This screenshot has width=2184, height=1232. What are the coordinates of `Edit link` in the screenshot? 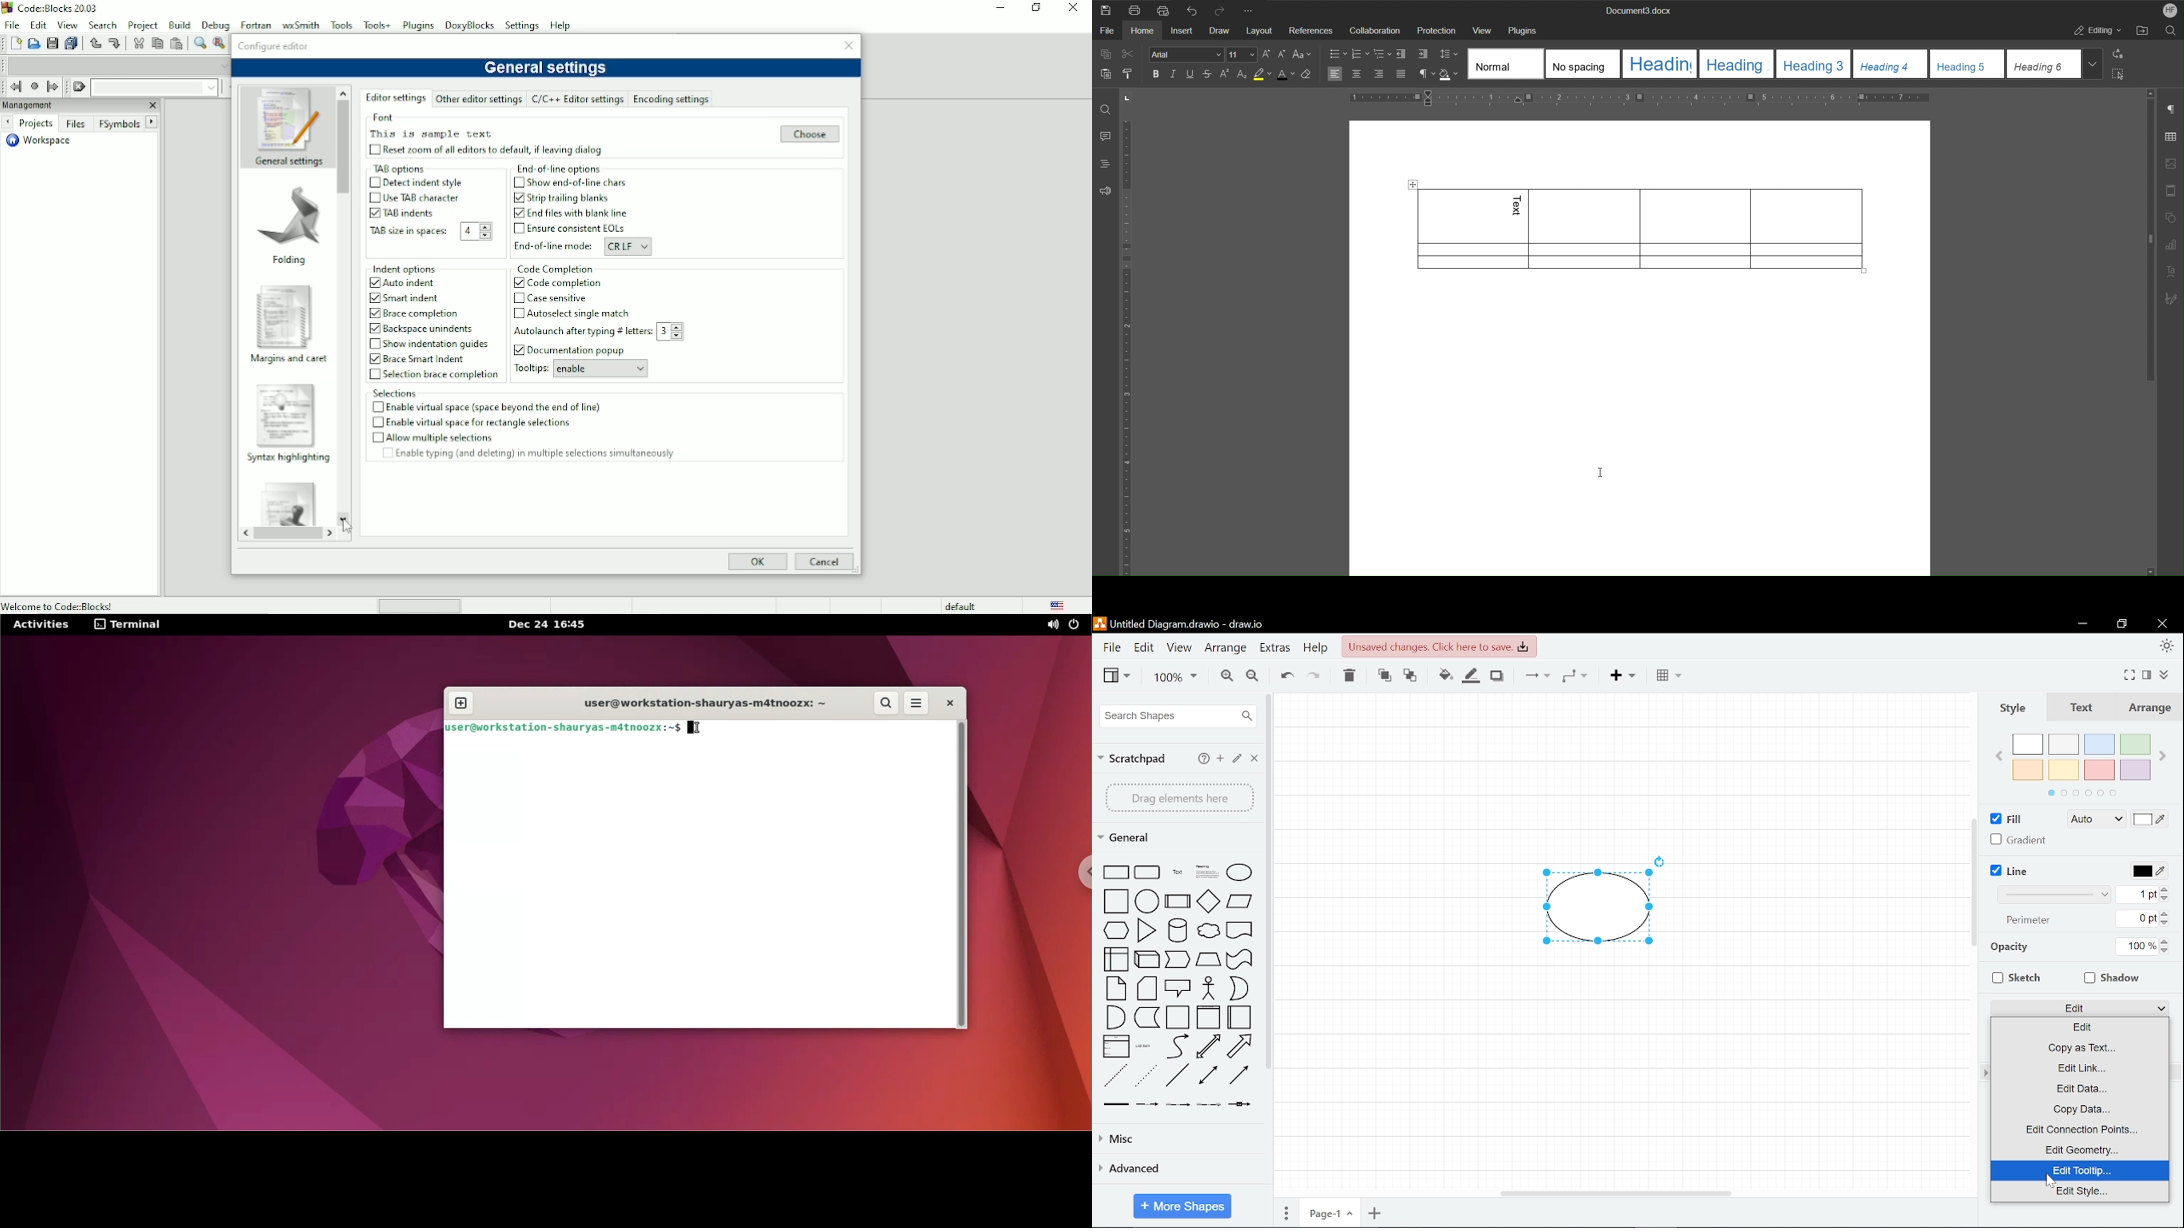 It's located at (2080, 1068).